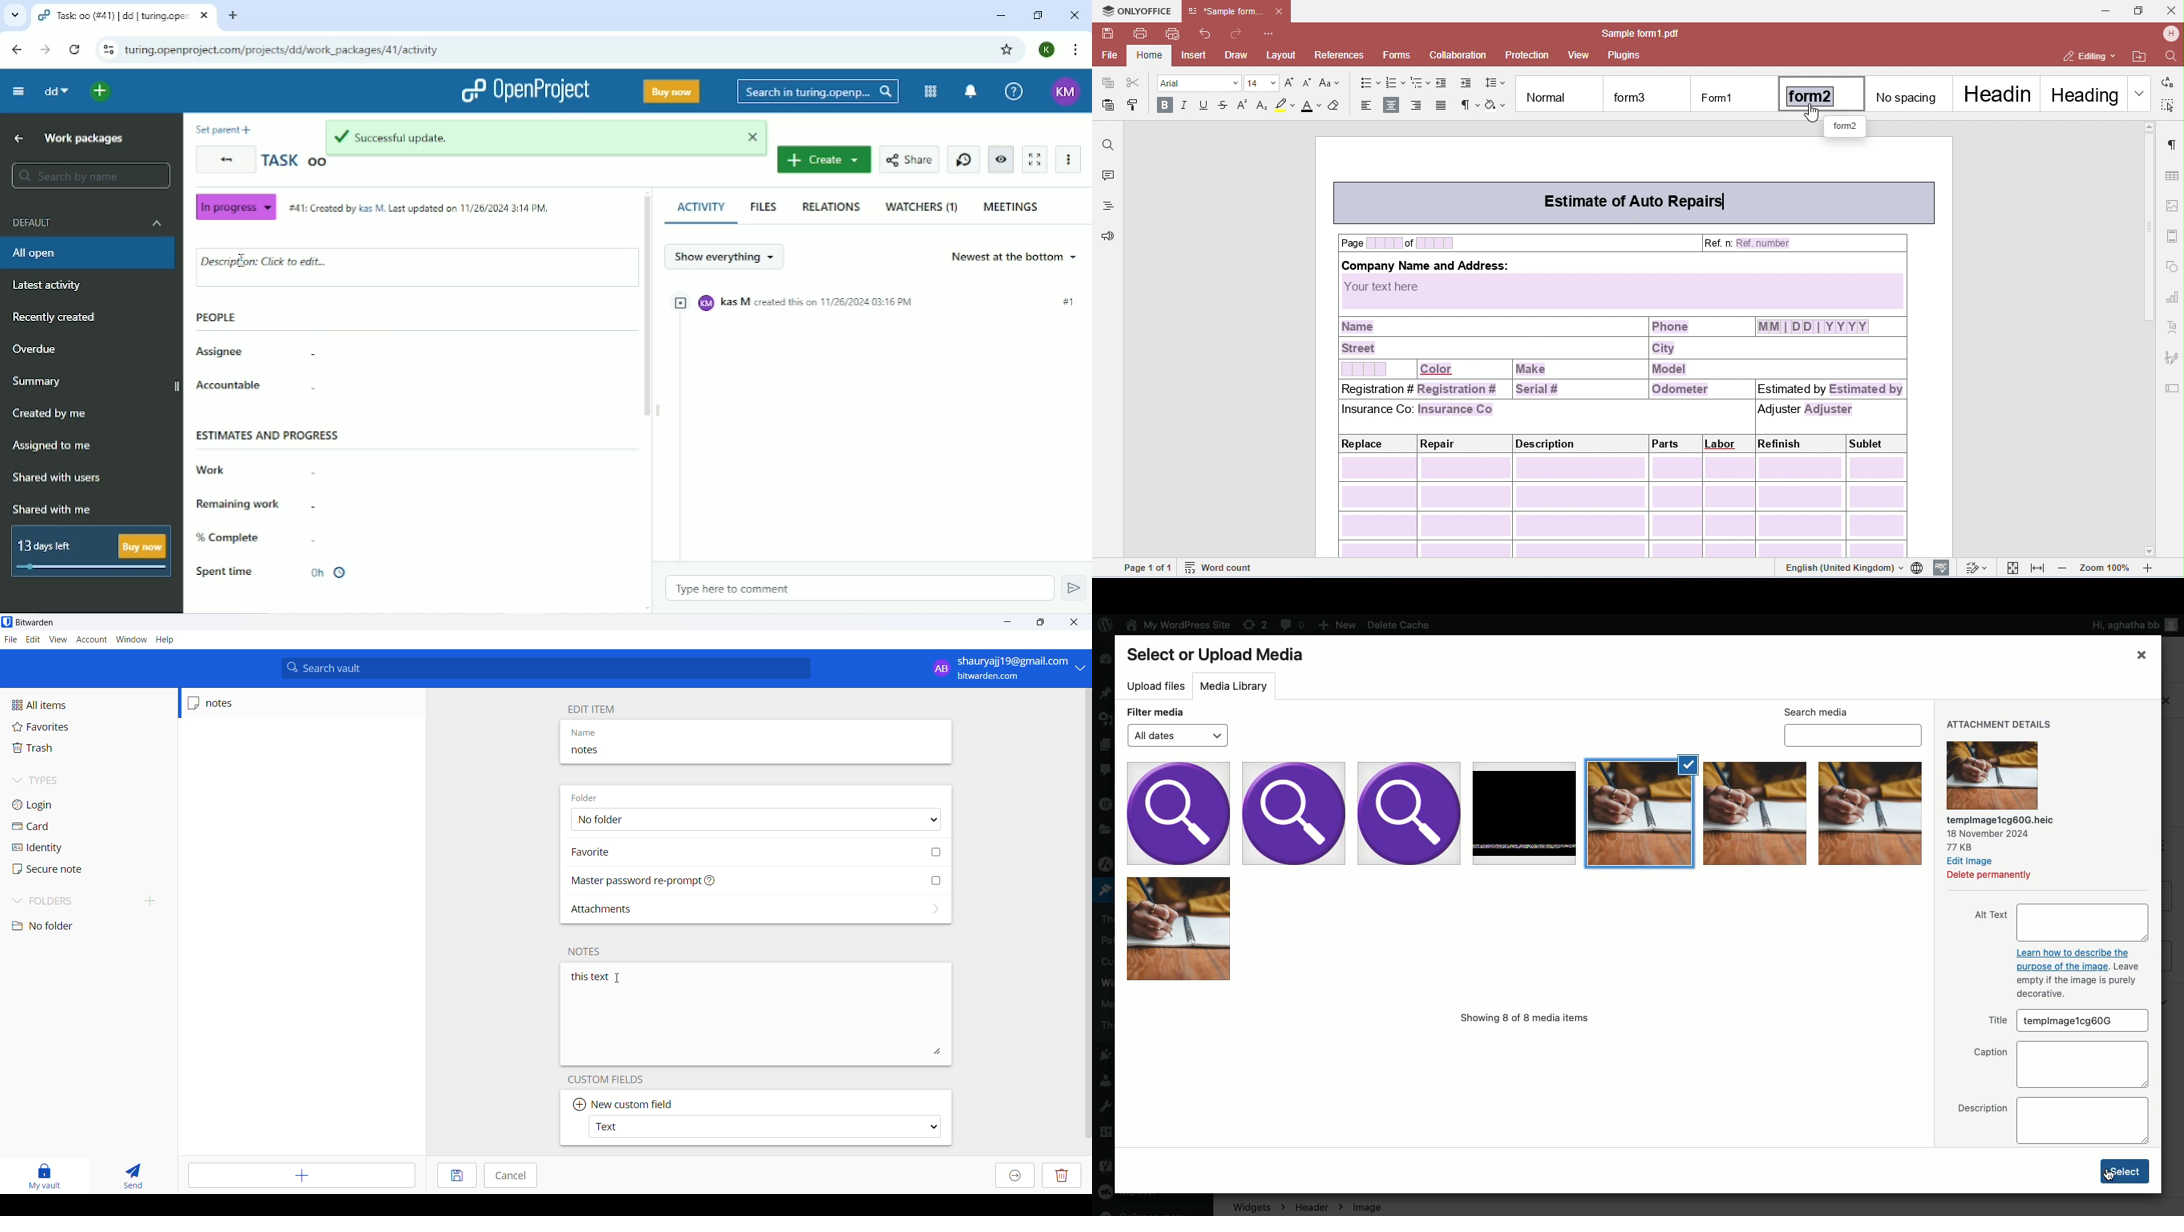 The height and width of the screenshot is (1232, 2184). Describe the element at coordinates (91, 175) in the screenshot. I see `Search by name` at that location.